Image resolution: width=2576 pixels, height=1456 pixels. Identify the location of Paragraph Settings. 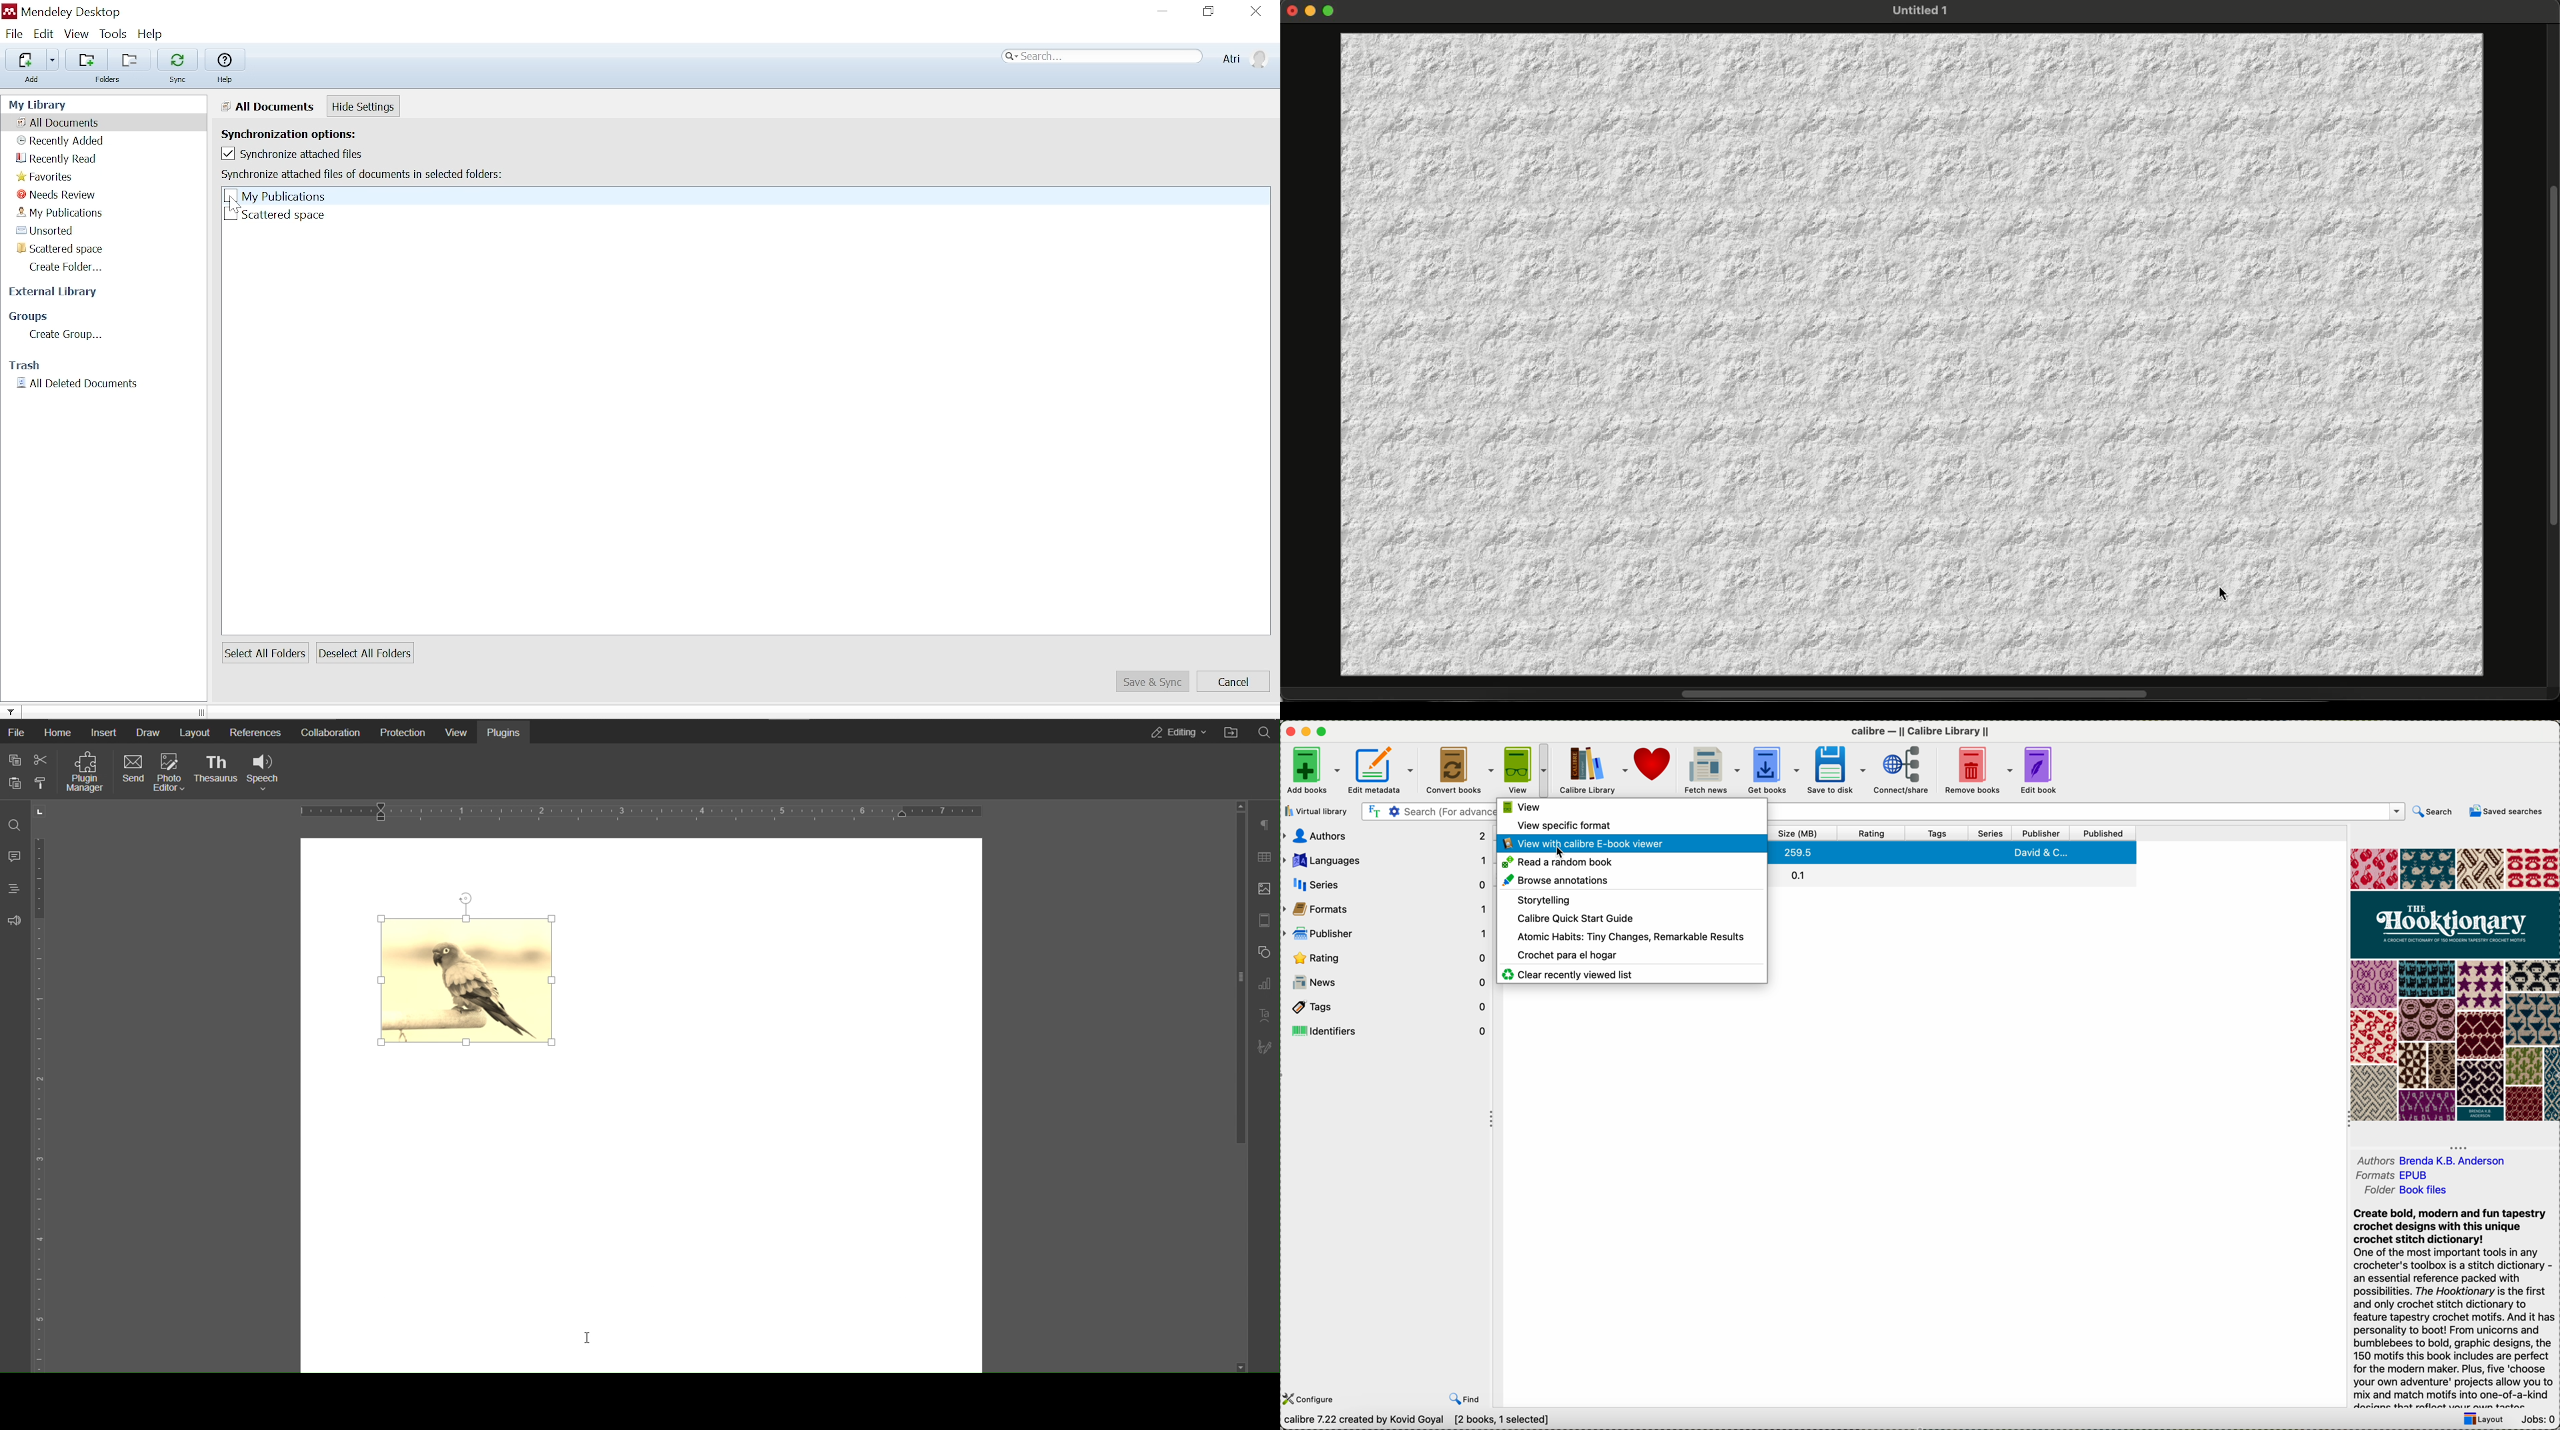
(1265, 826).